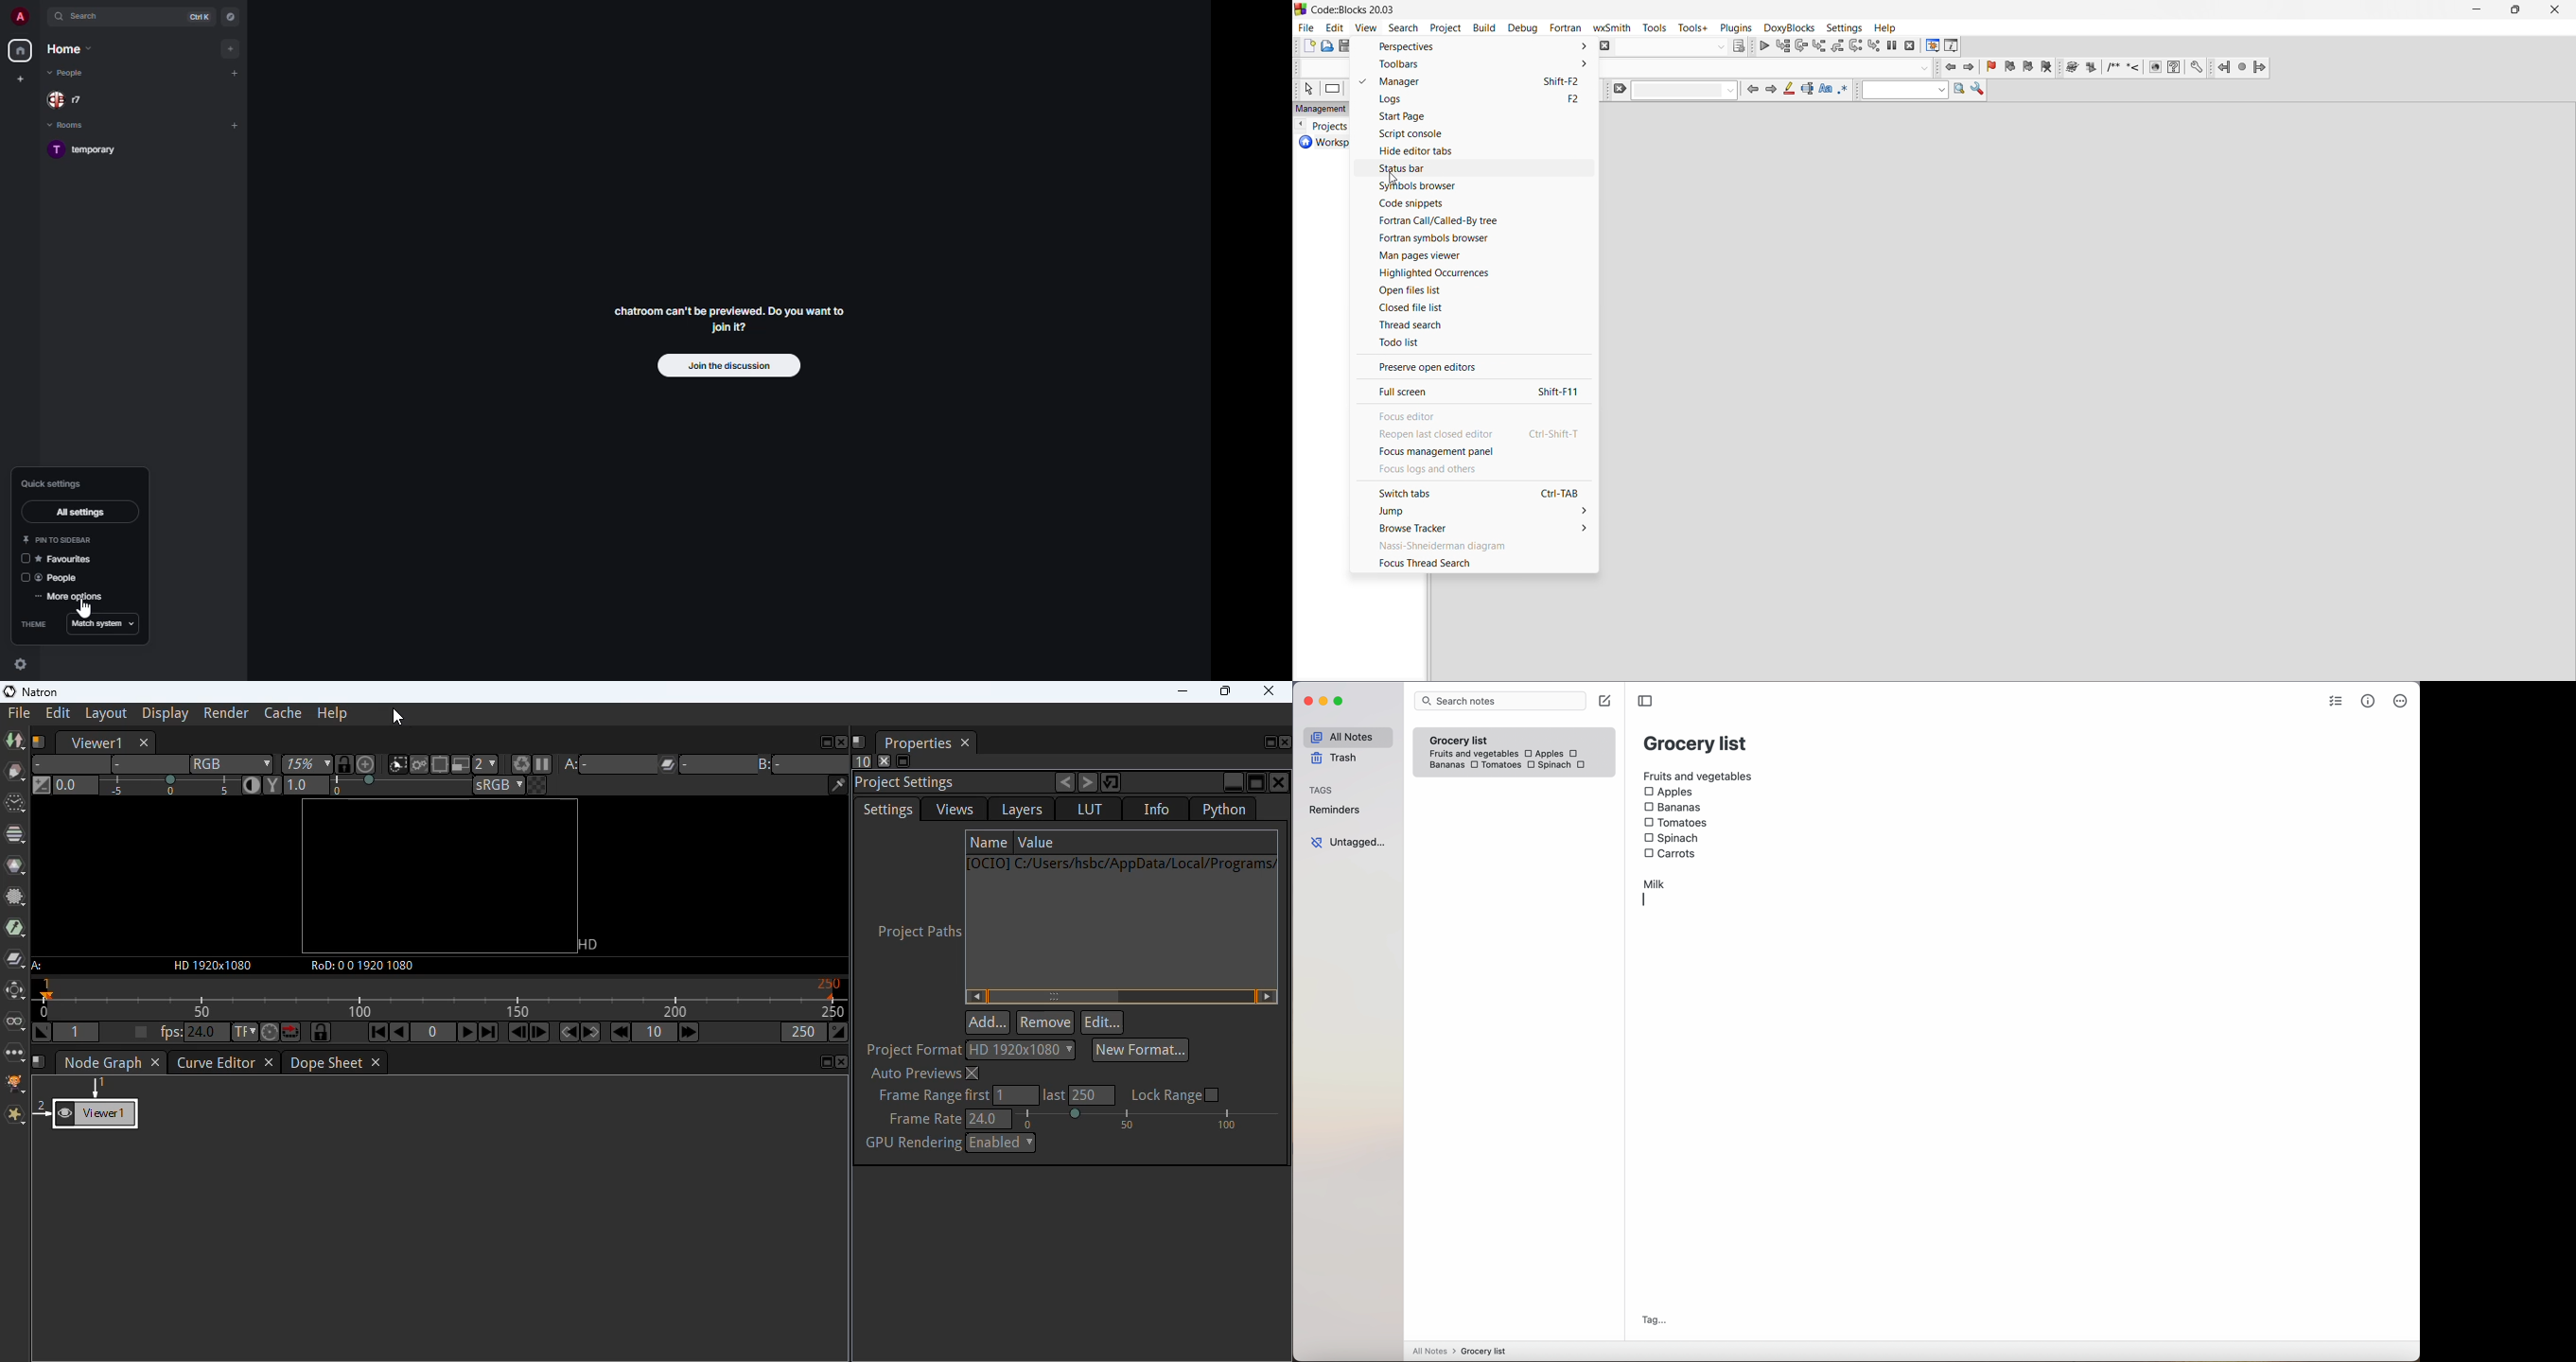 This screenshot has height=1372, width=2576. I want to click on previous, so click(1751, 92).